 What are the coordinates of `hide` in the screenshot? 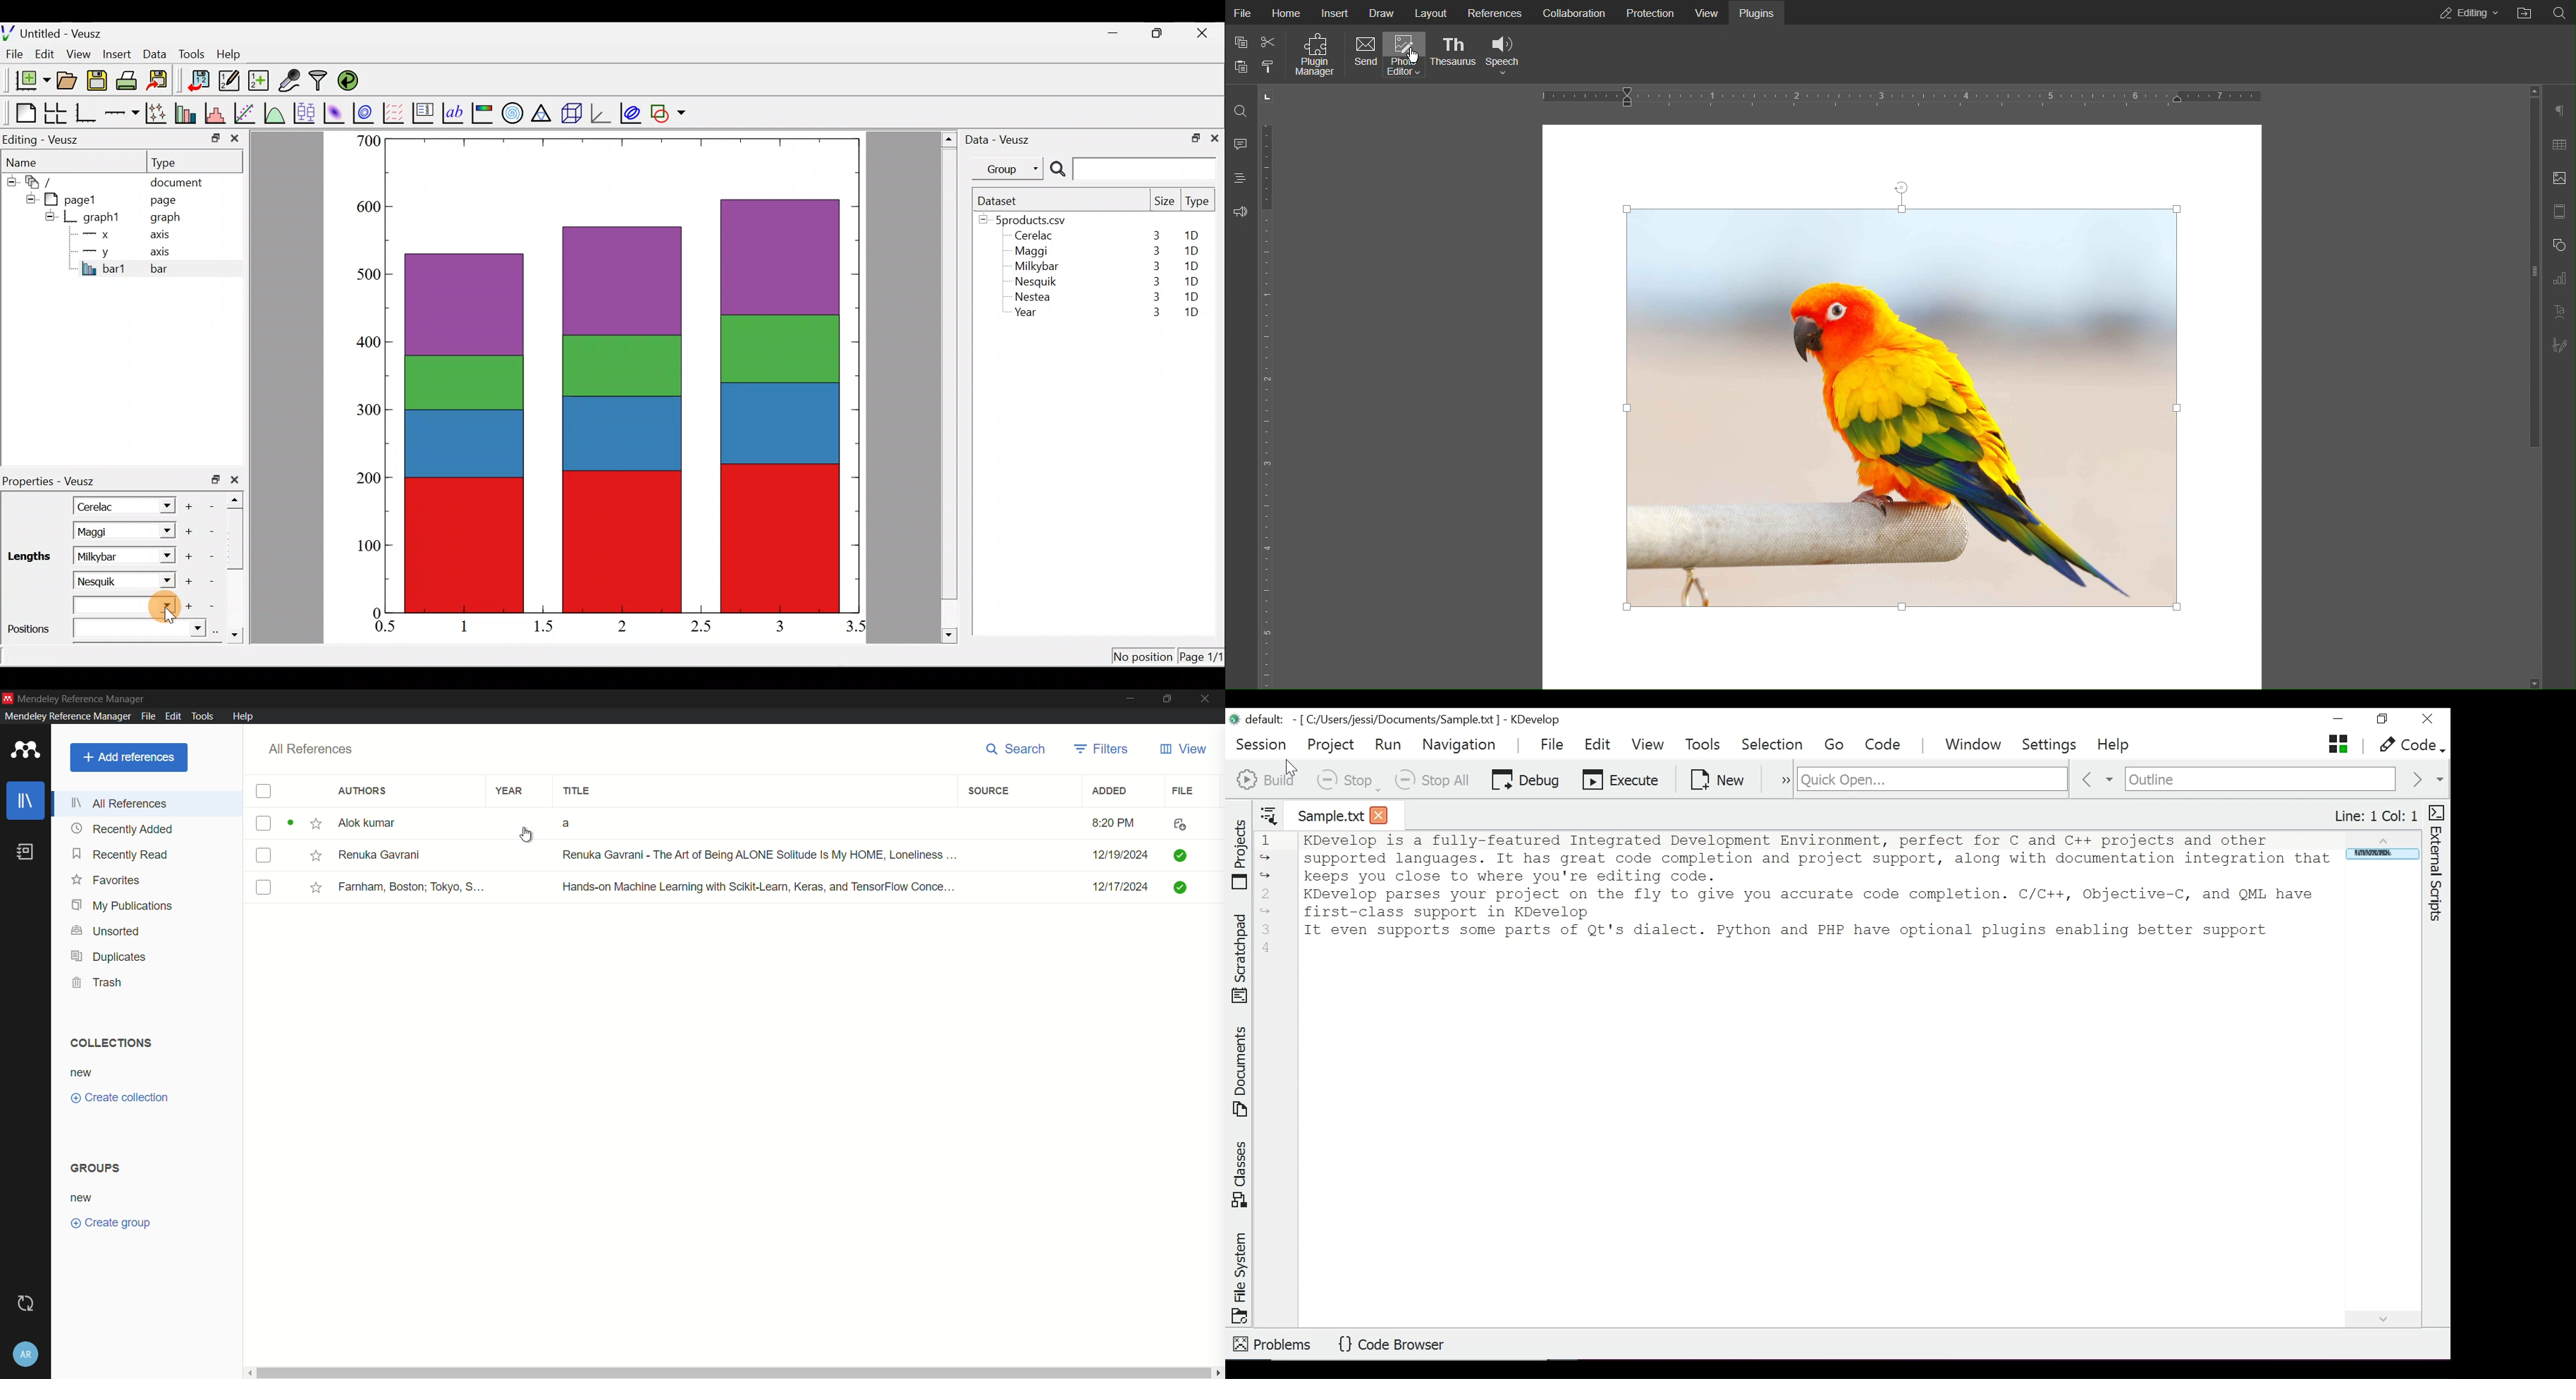 It's located at (10, 179).